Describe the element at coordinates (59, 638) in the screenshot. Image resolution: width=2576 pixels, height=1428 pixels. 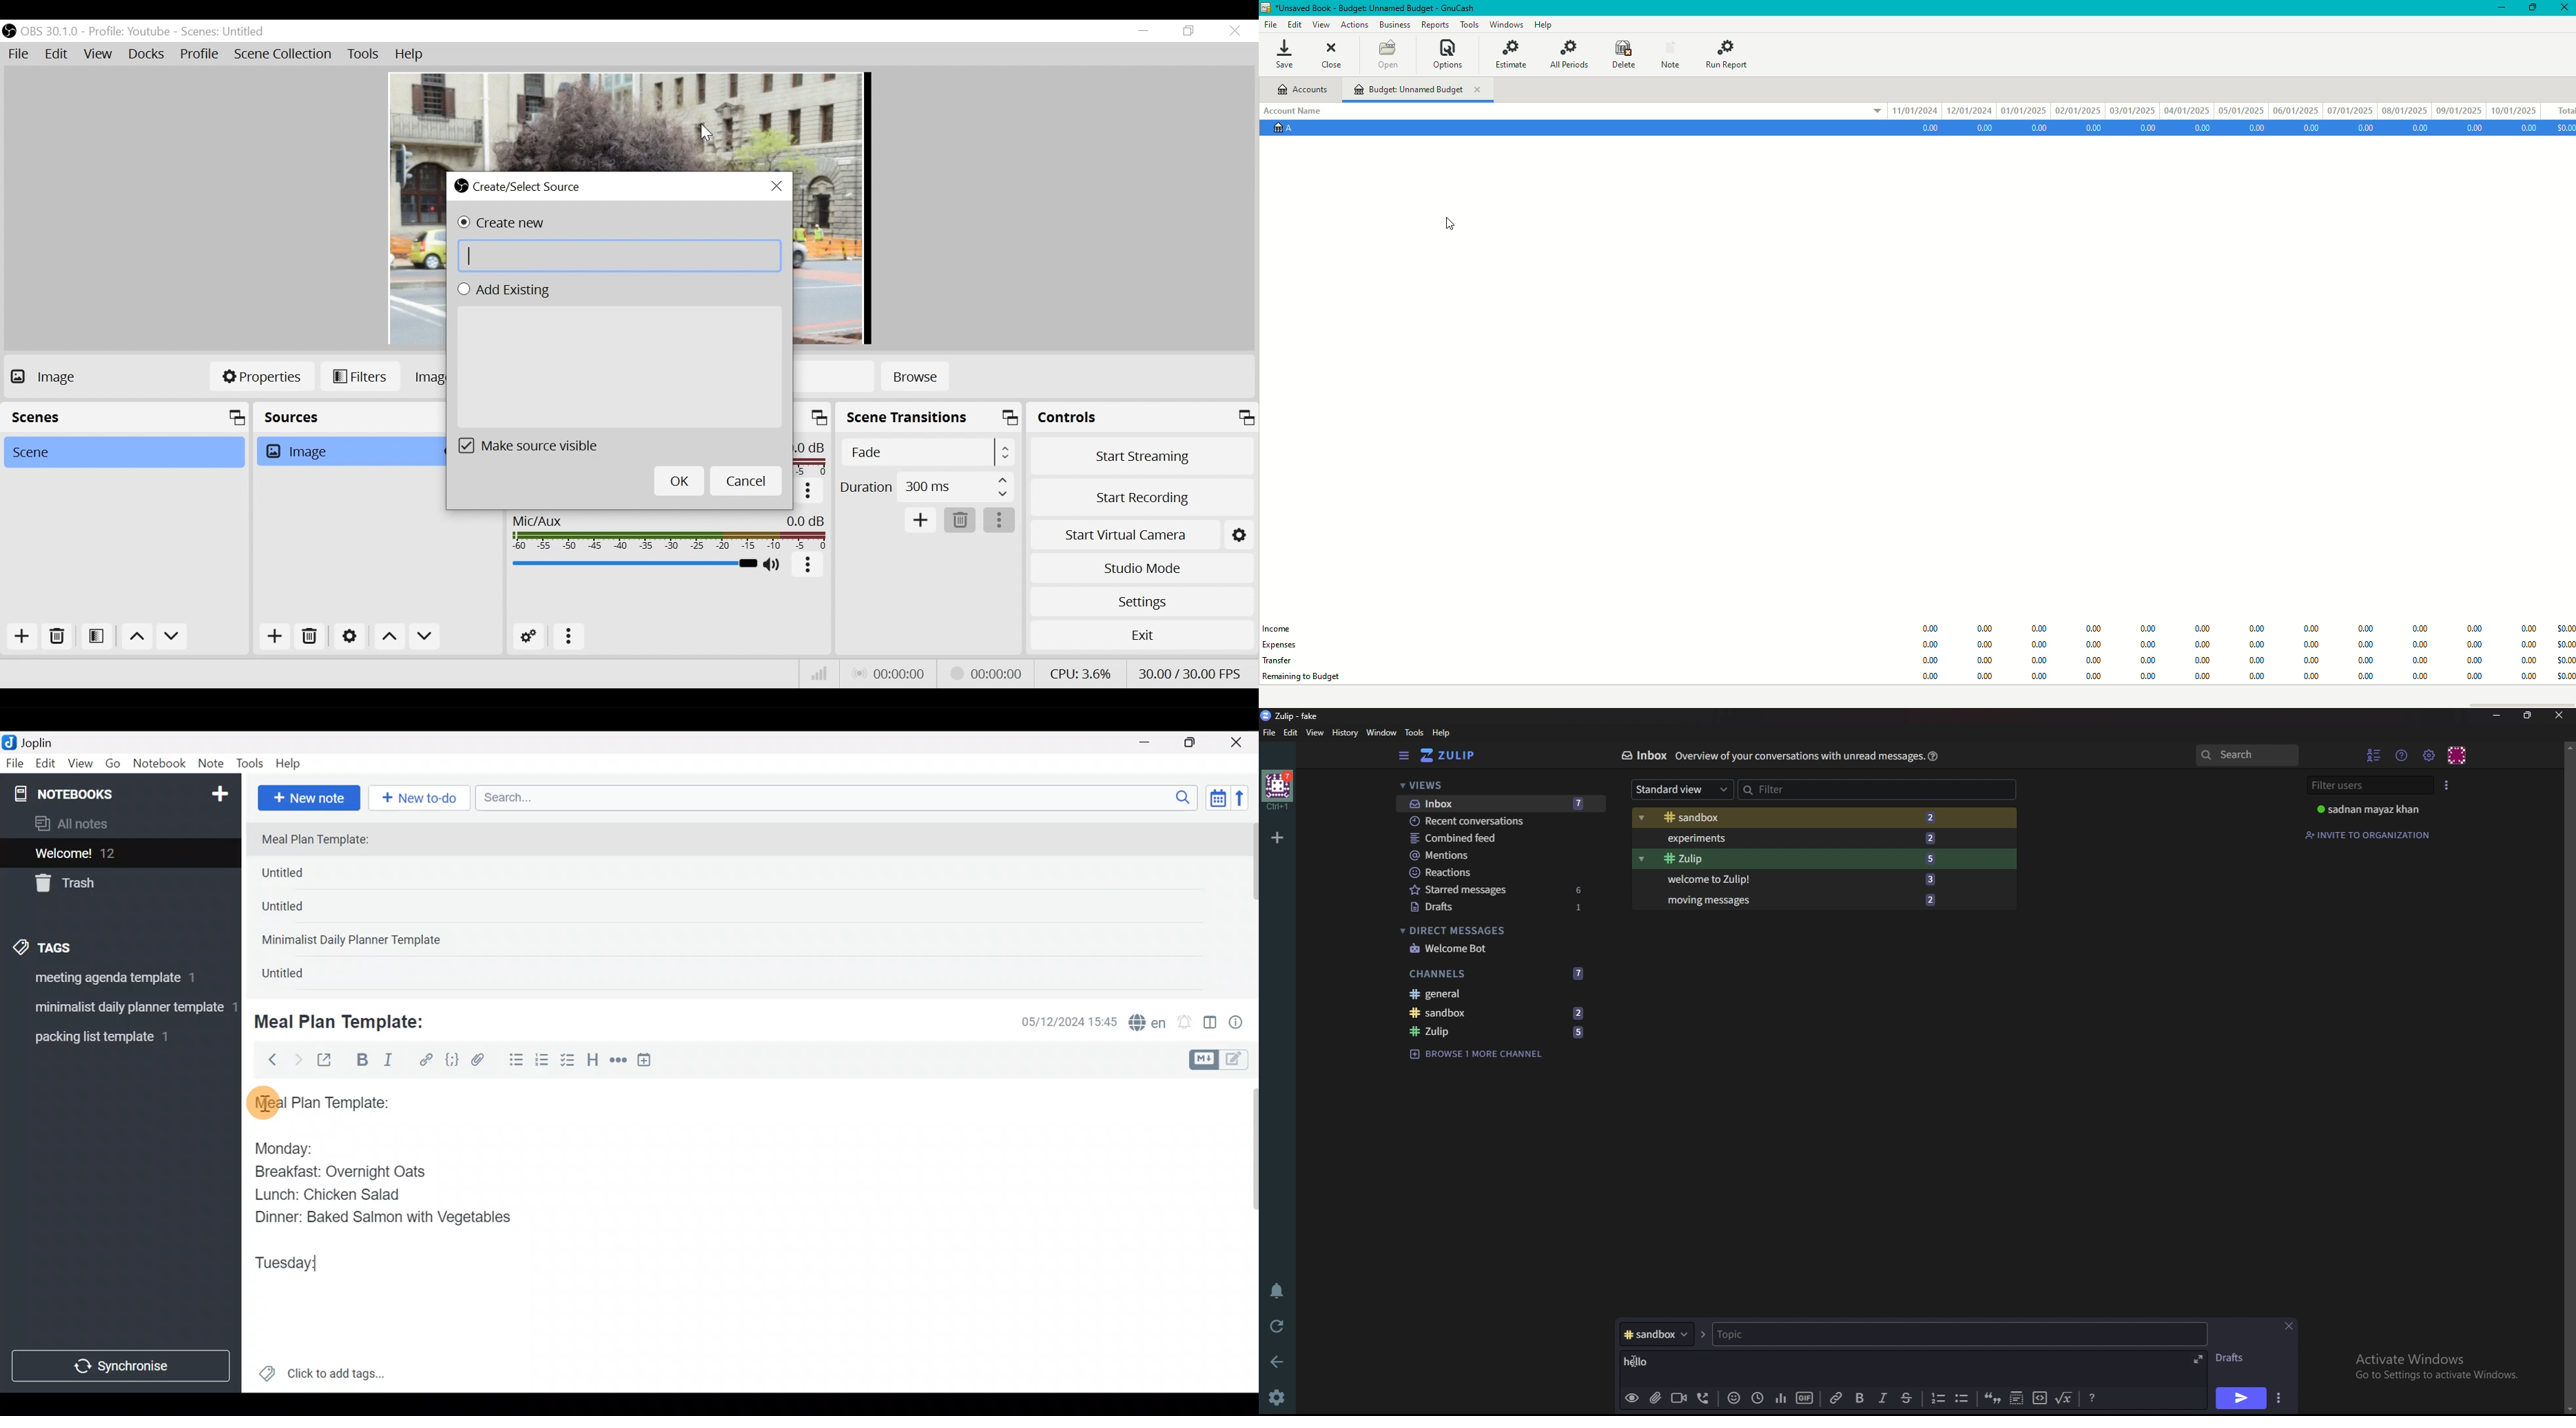
I see `Delete` at that location.